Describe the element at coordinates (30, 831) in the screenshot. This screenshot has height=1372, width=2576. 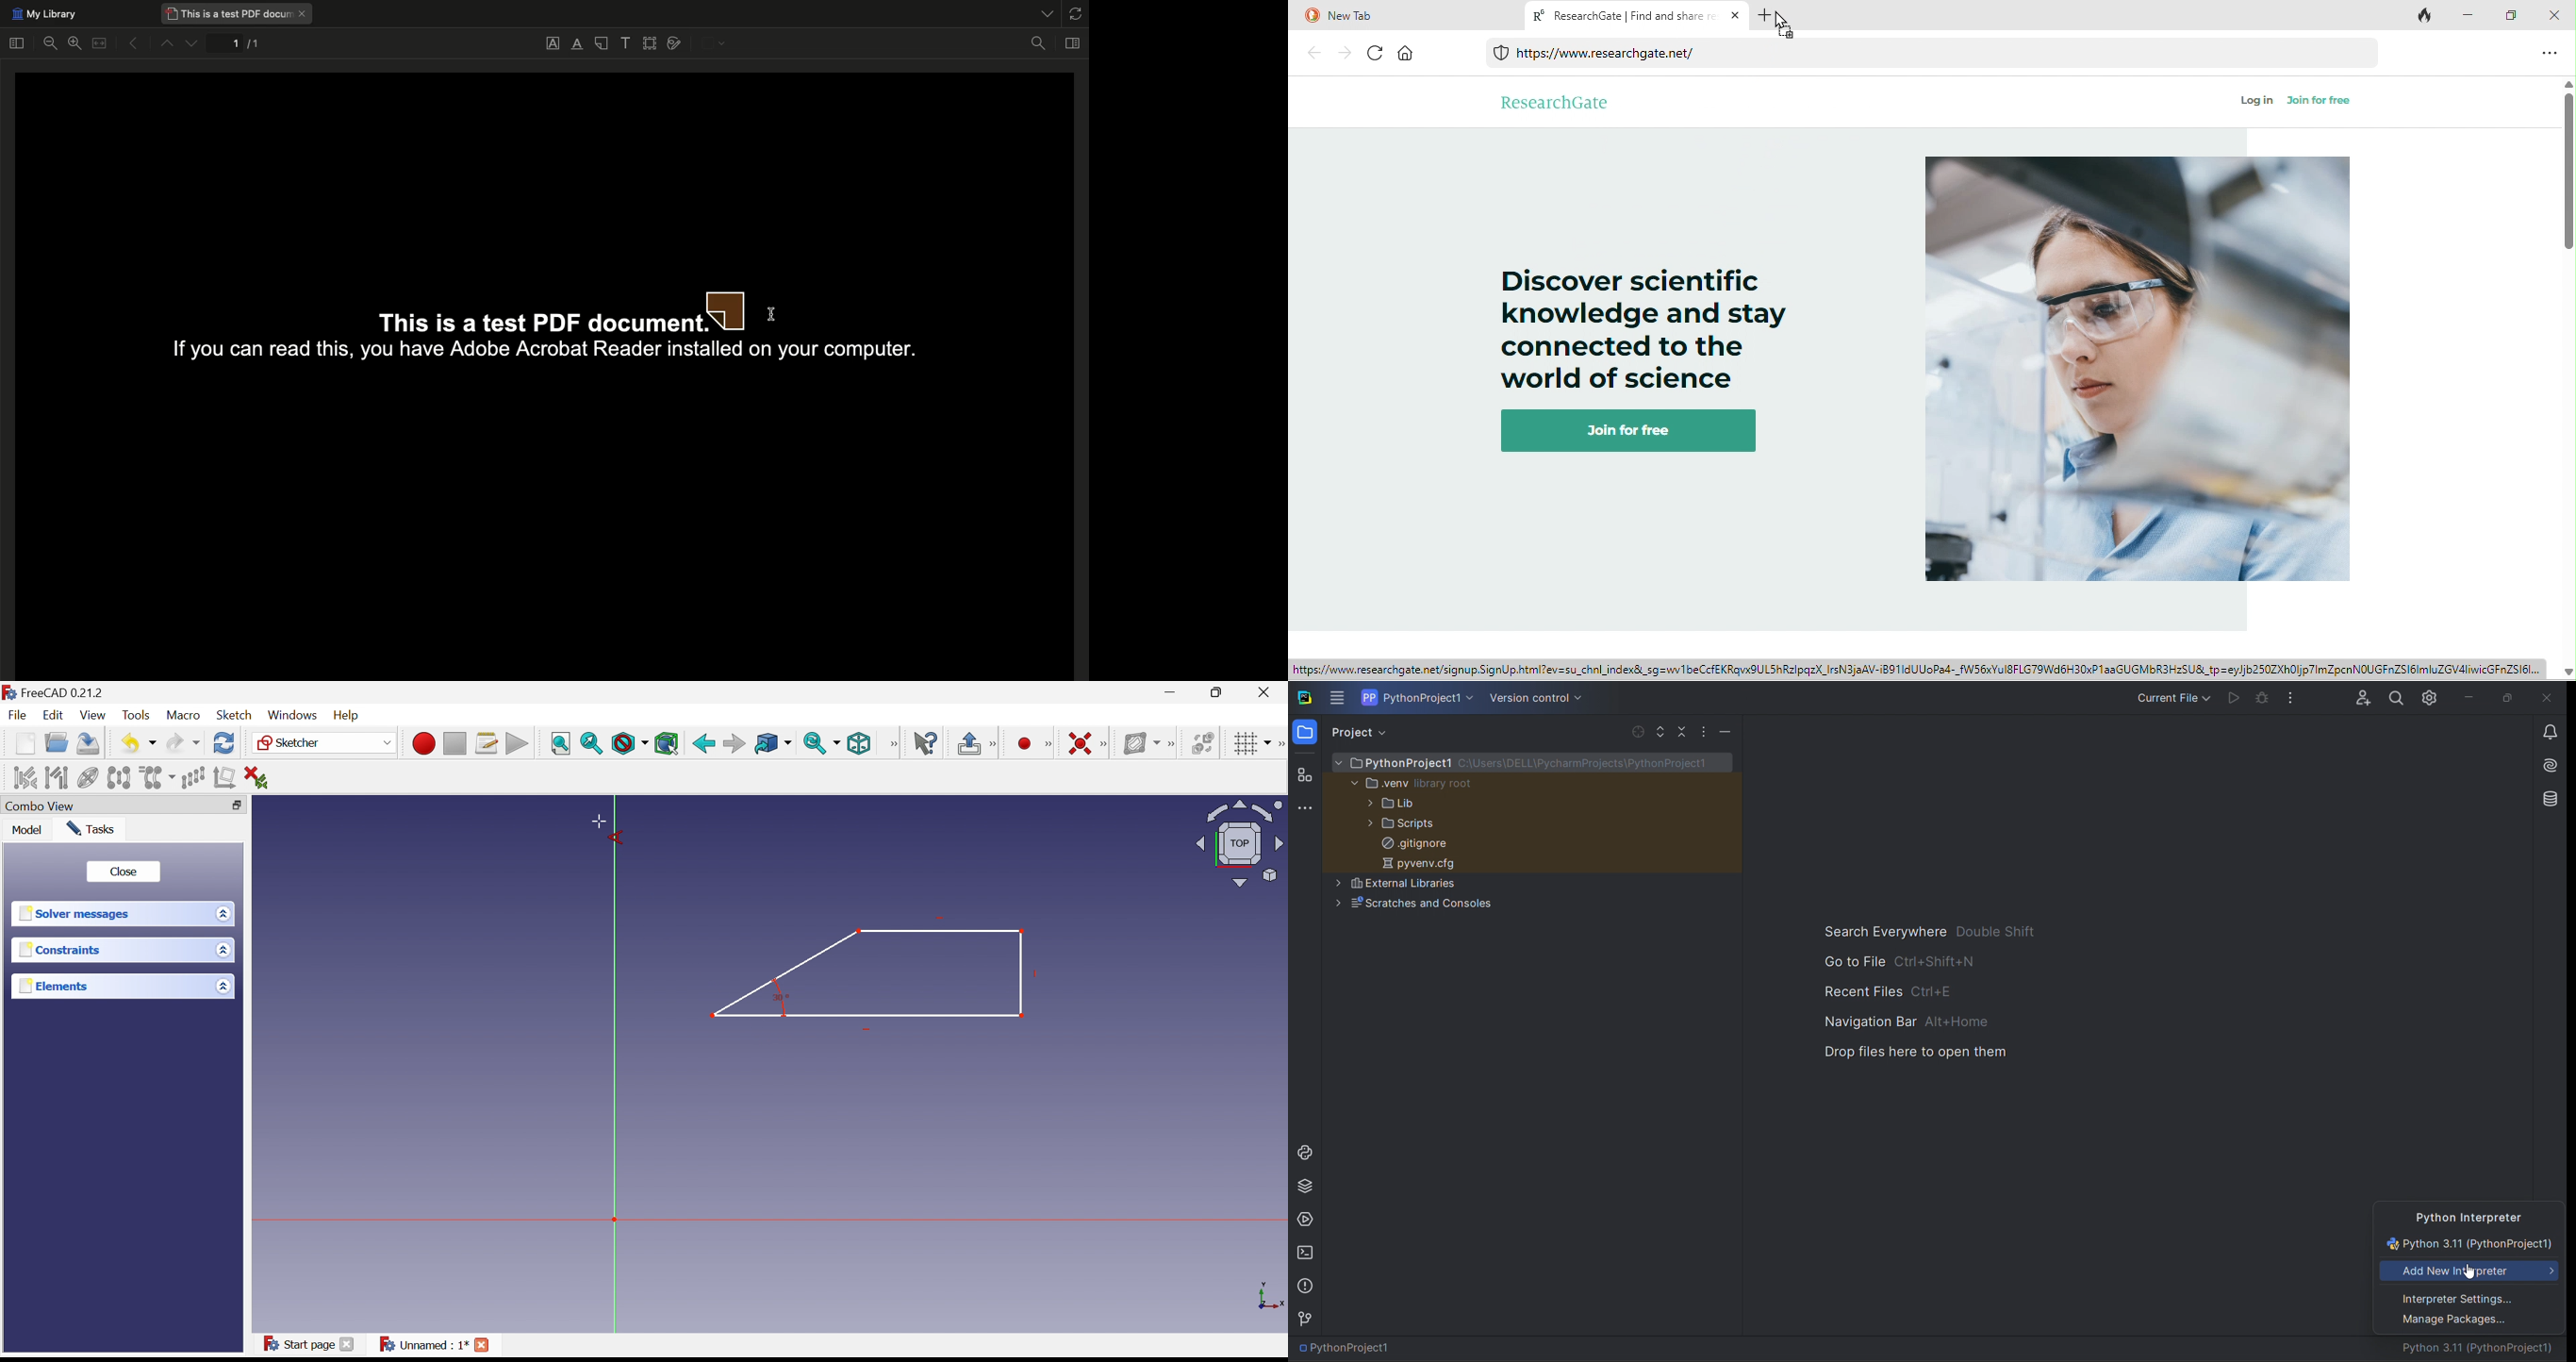
I see `Model` at that location.